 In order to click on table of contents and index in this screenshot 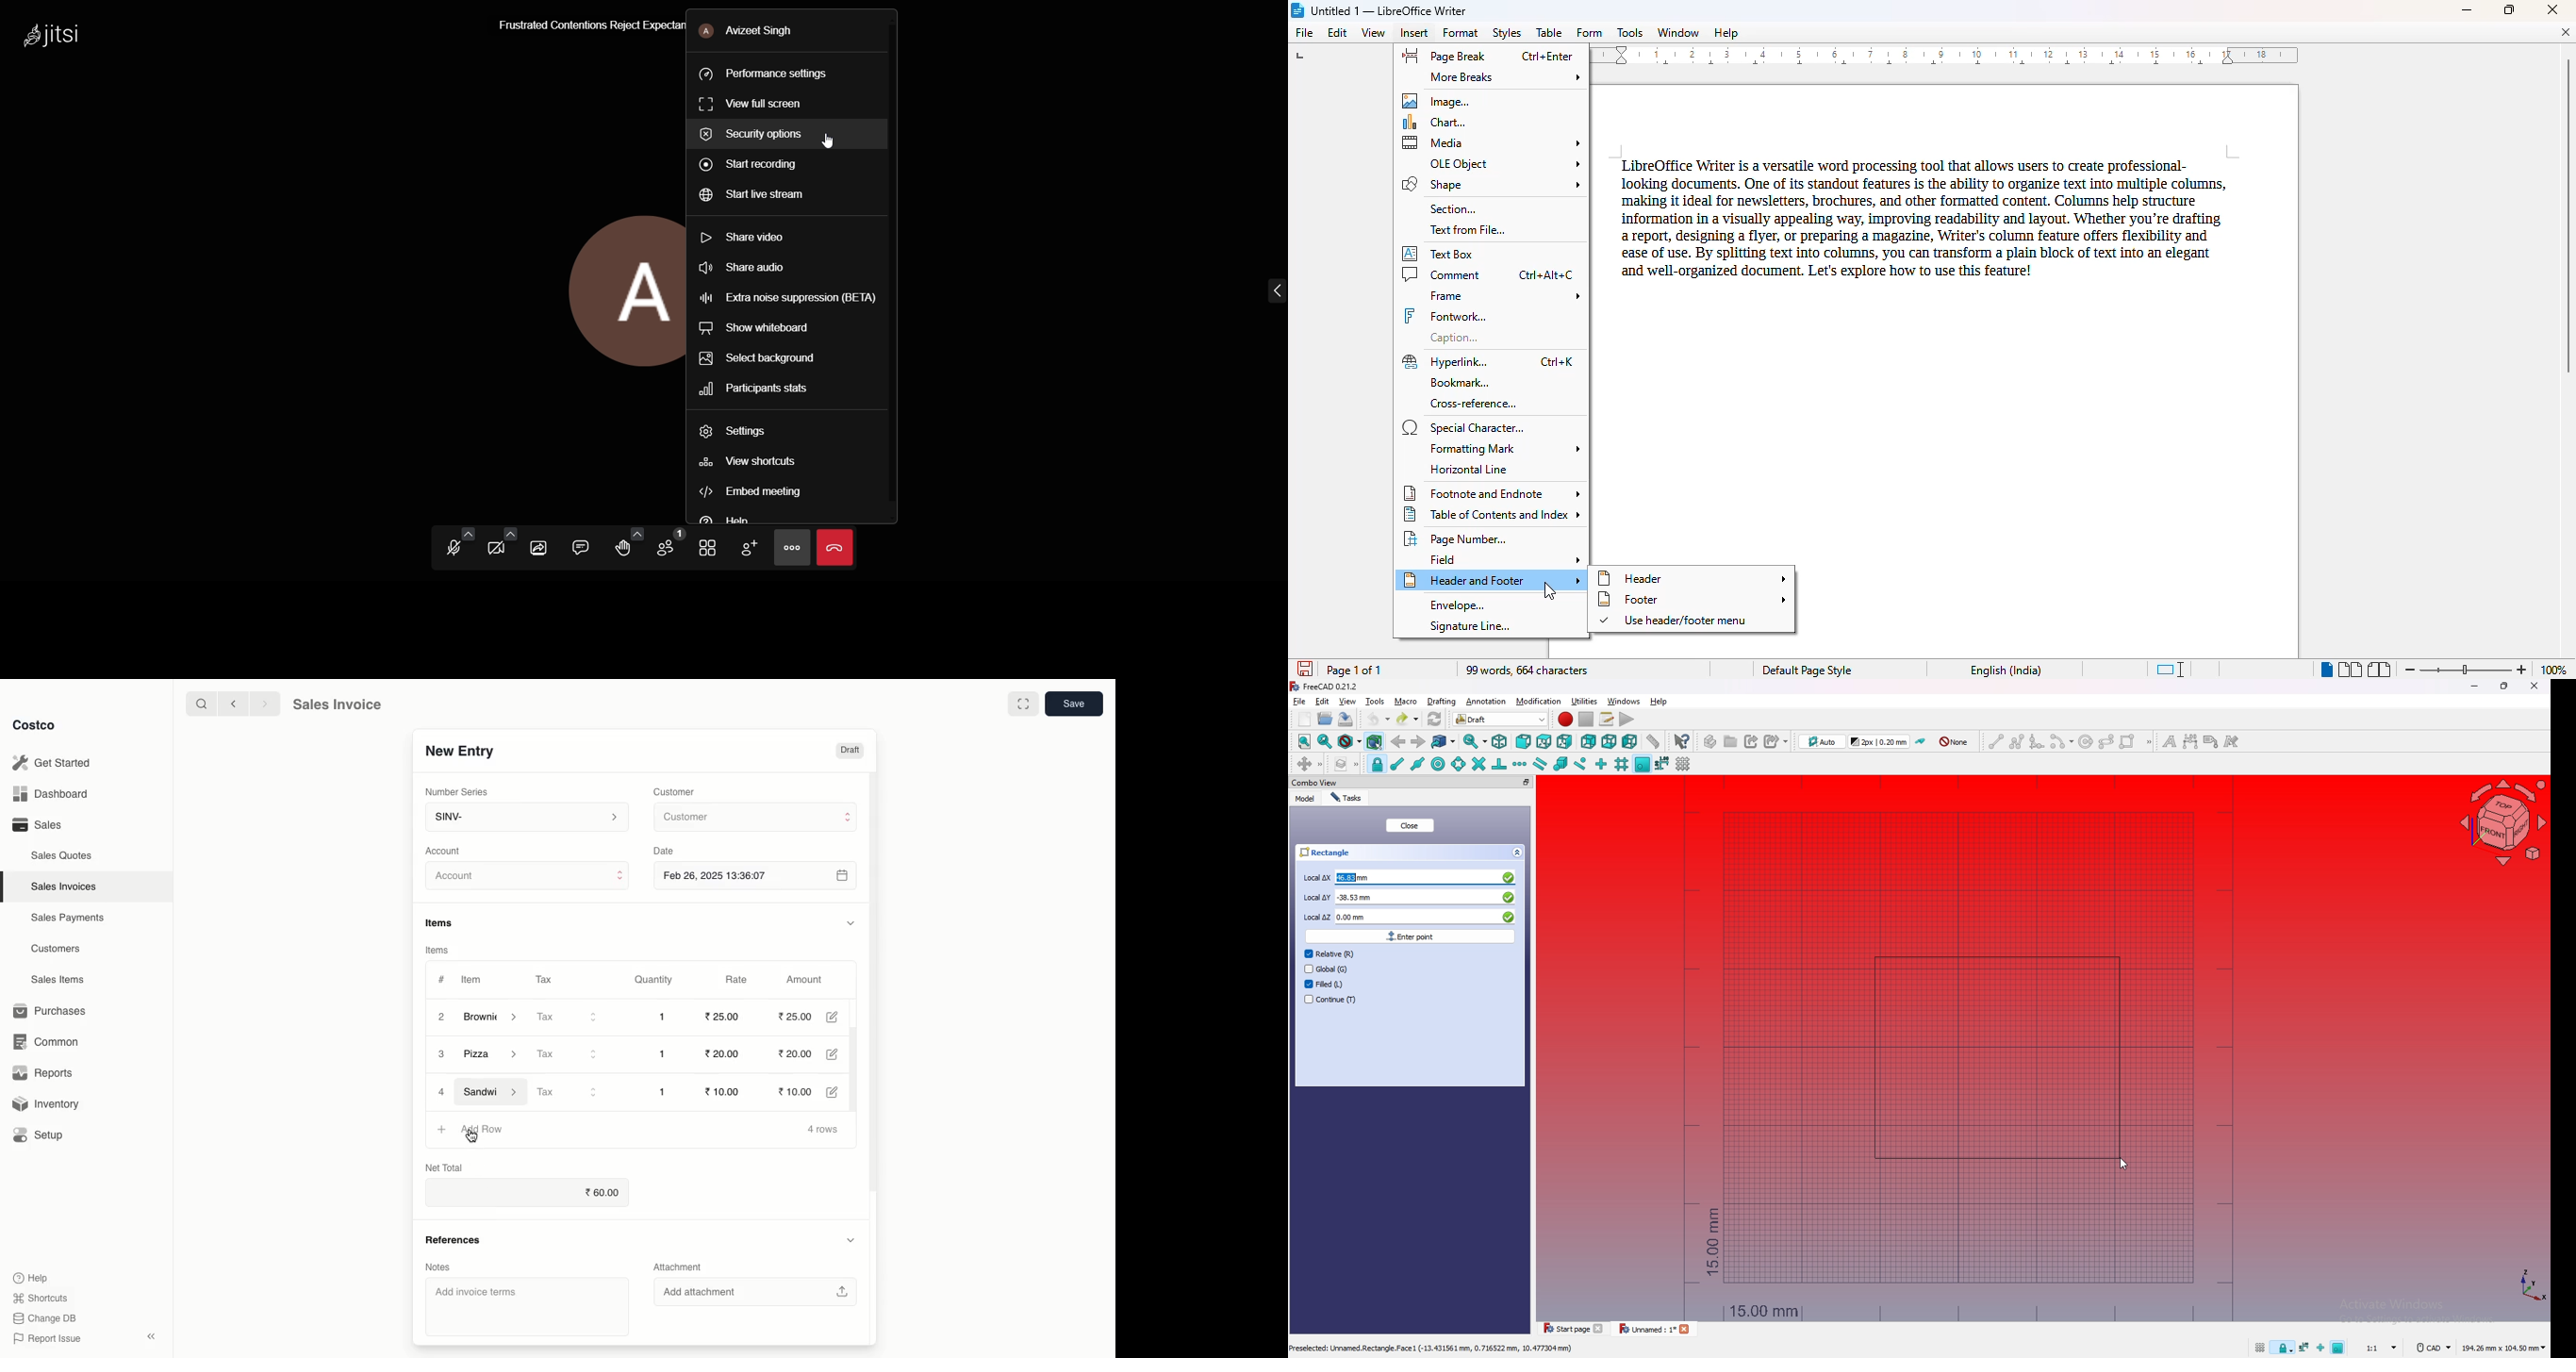, I will do `click(1494, 514)`.